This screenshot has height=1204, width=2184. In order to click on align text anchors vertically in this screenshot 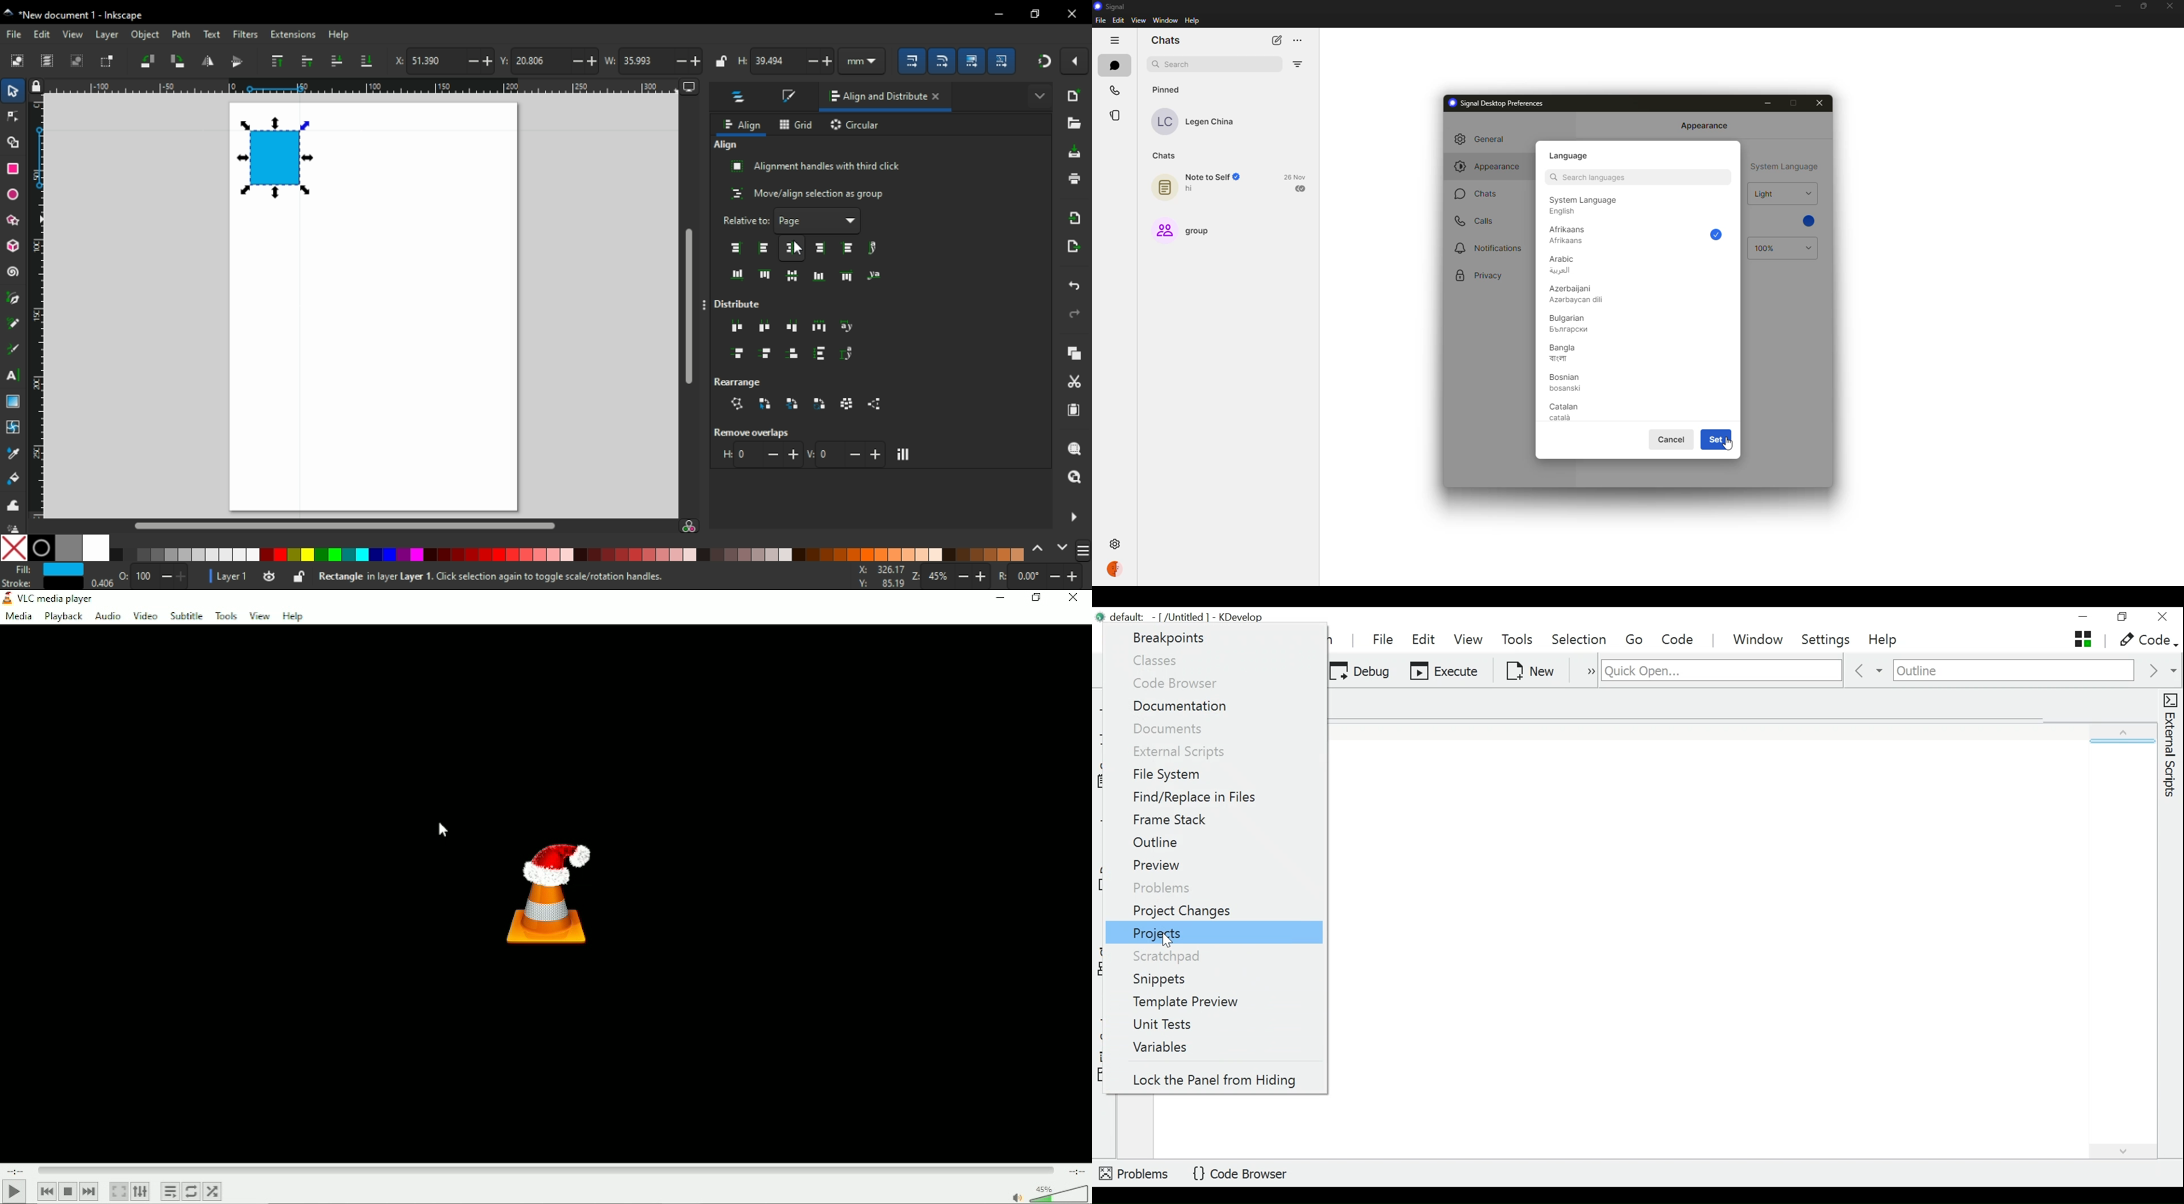, I will do `click(873, 275)`.